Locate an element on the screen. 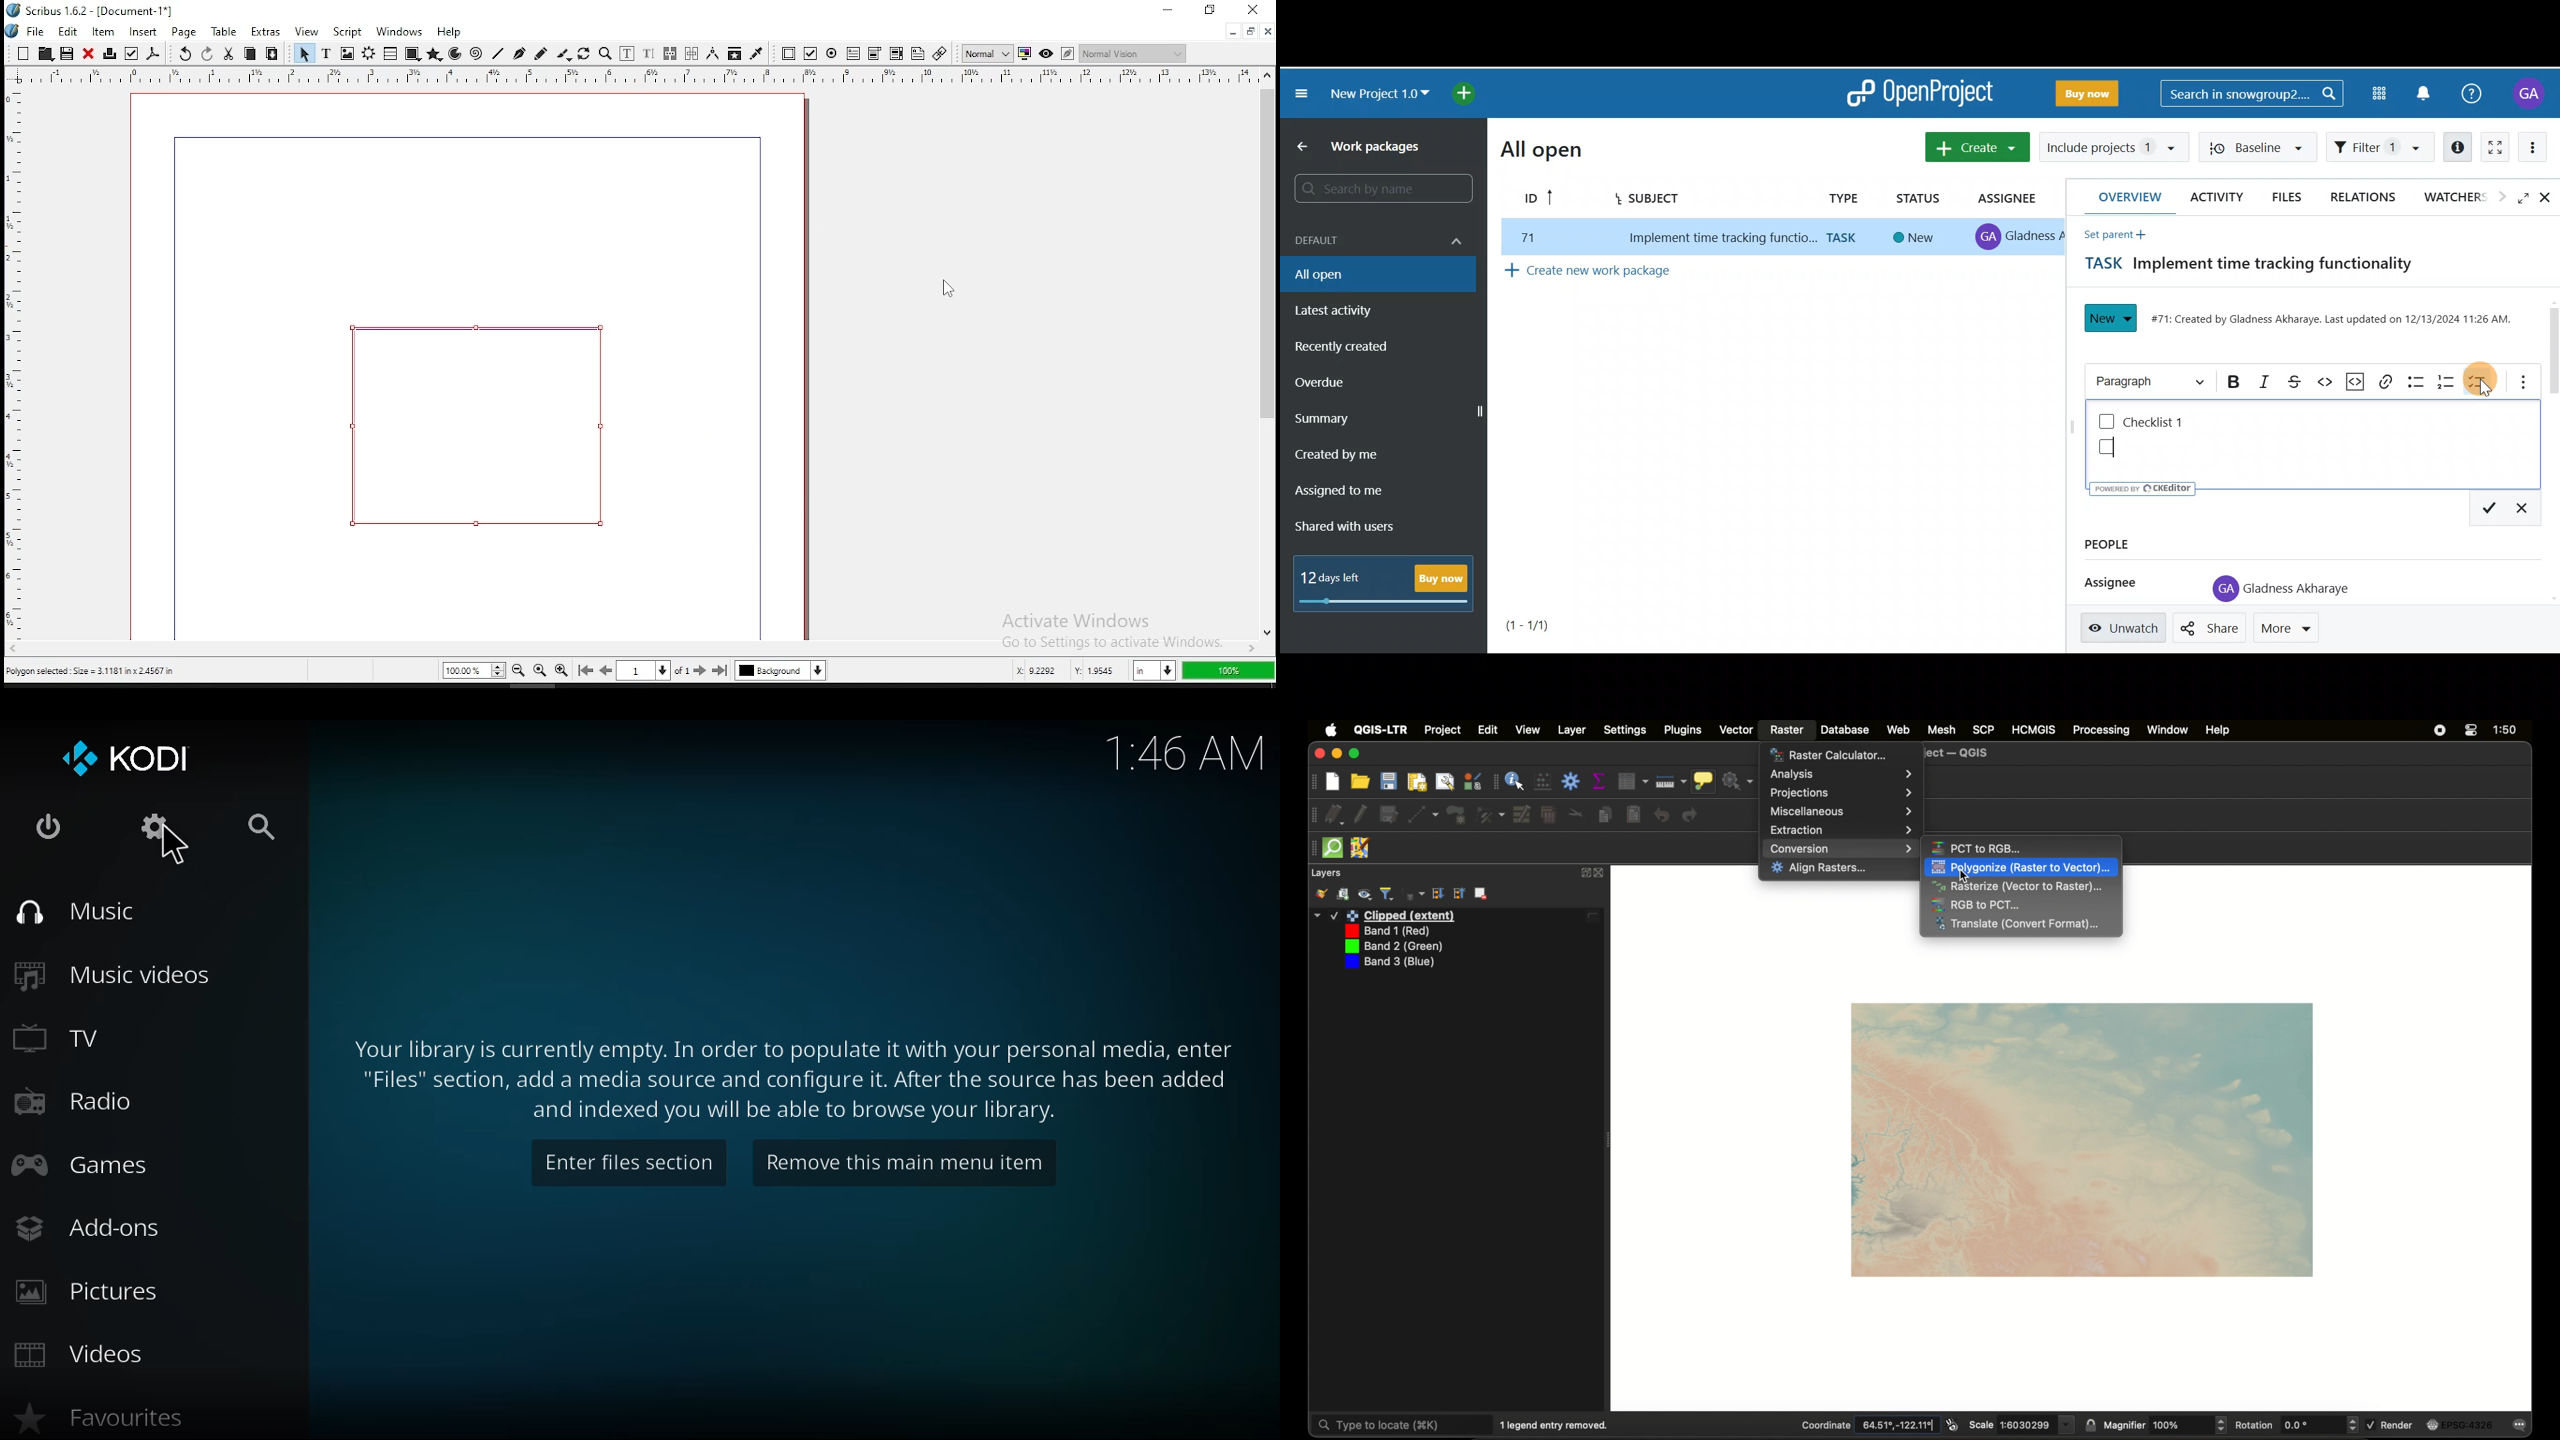 This screenshot has width=2576, height=1456. toggle  extents and mouse  display  position is located at coordinates (1952, 1425).